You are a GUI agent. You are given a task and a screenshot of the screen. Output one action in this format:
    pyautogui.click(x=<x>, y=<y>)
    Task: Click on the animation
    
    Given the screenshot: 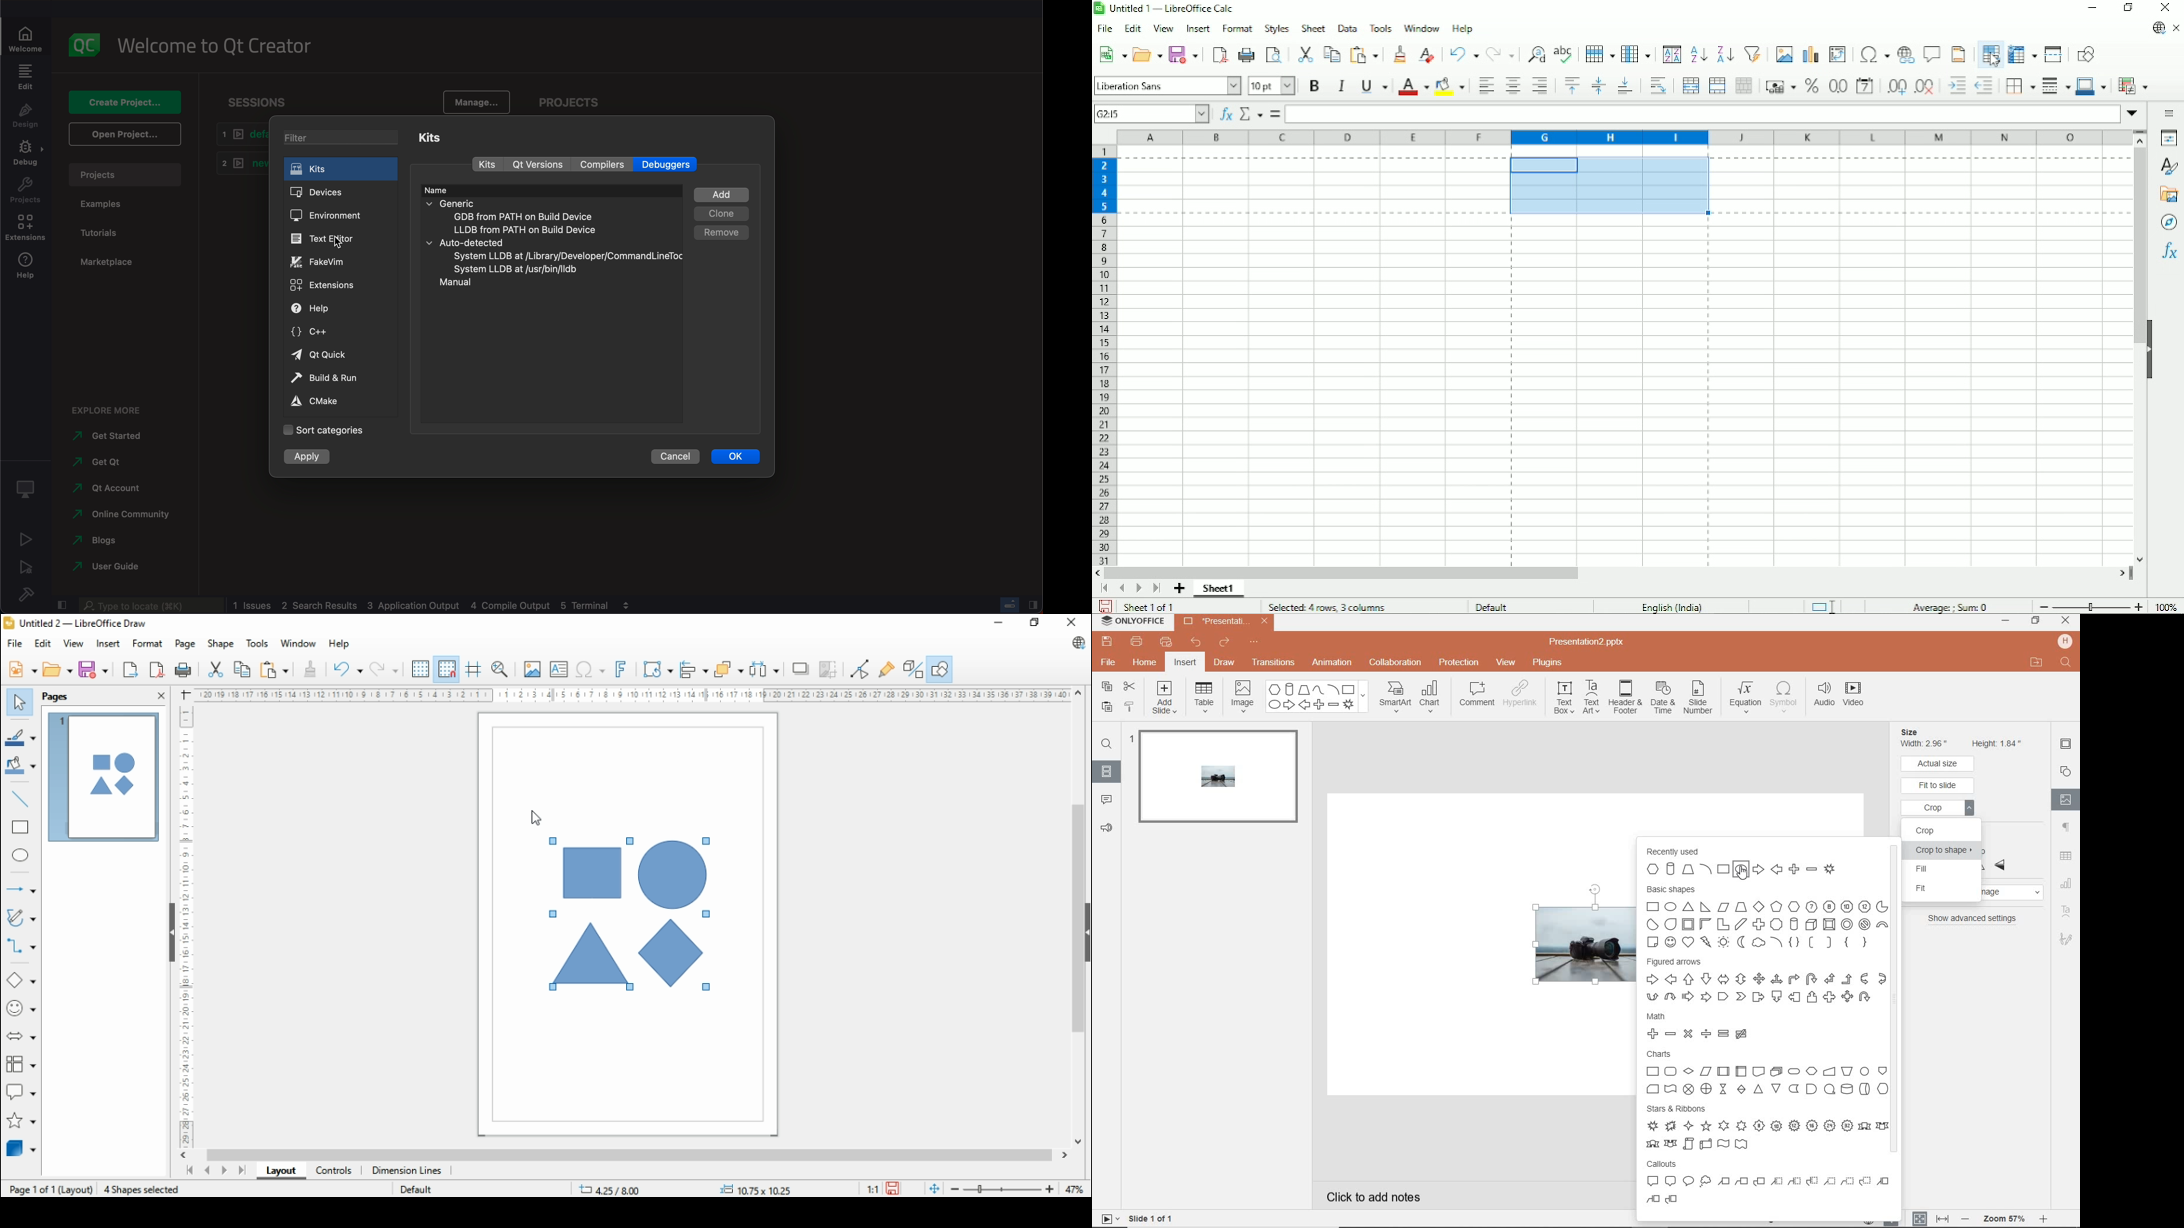 What is the action you would take?
    pyautogui.click(x=1333, y=663)
    